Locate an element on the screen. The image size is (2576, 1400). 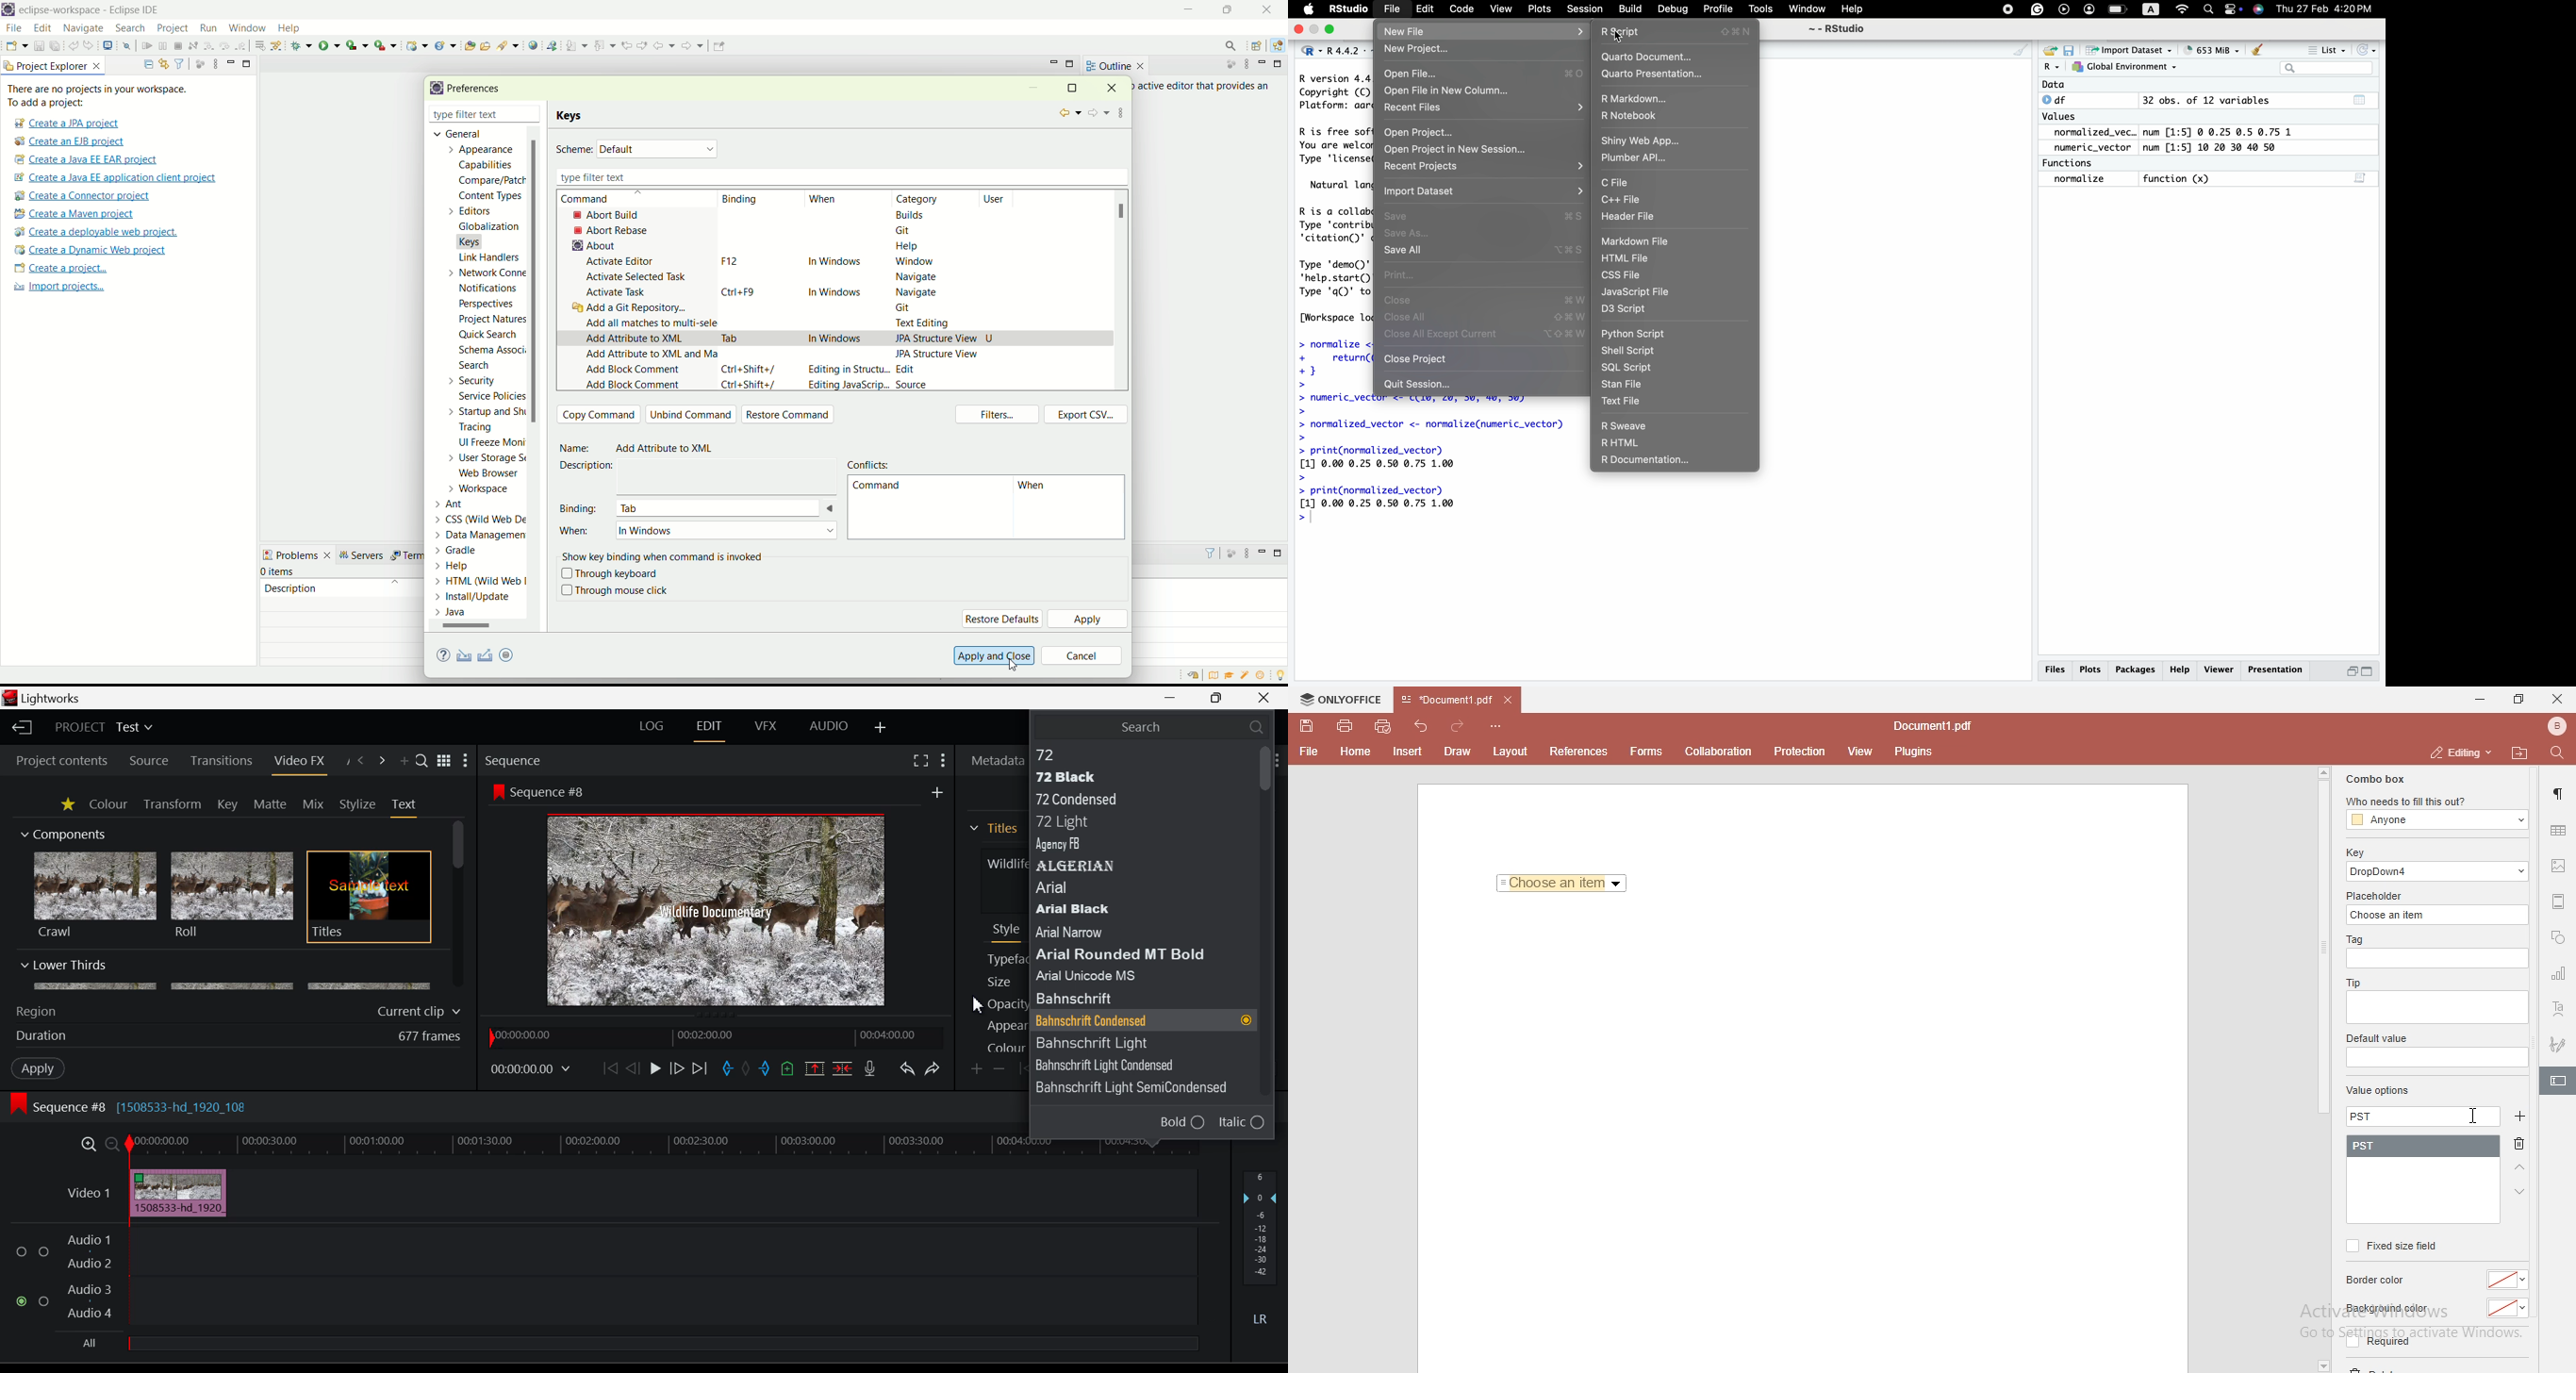
save is located at coordinates (40, 46).